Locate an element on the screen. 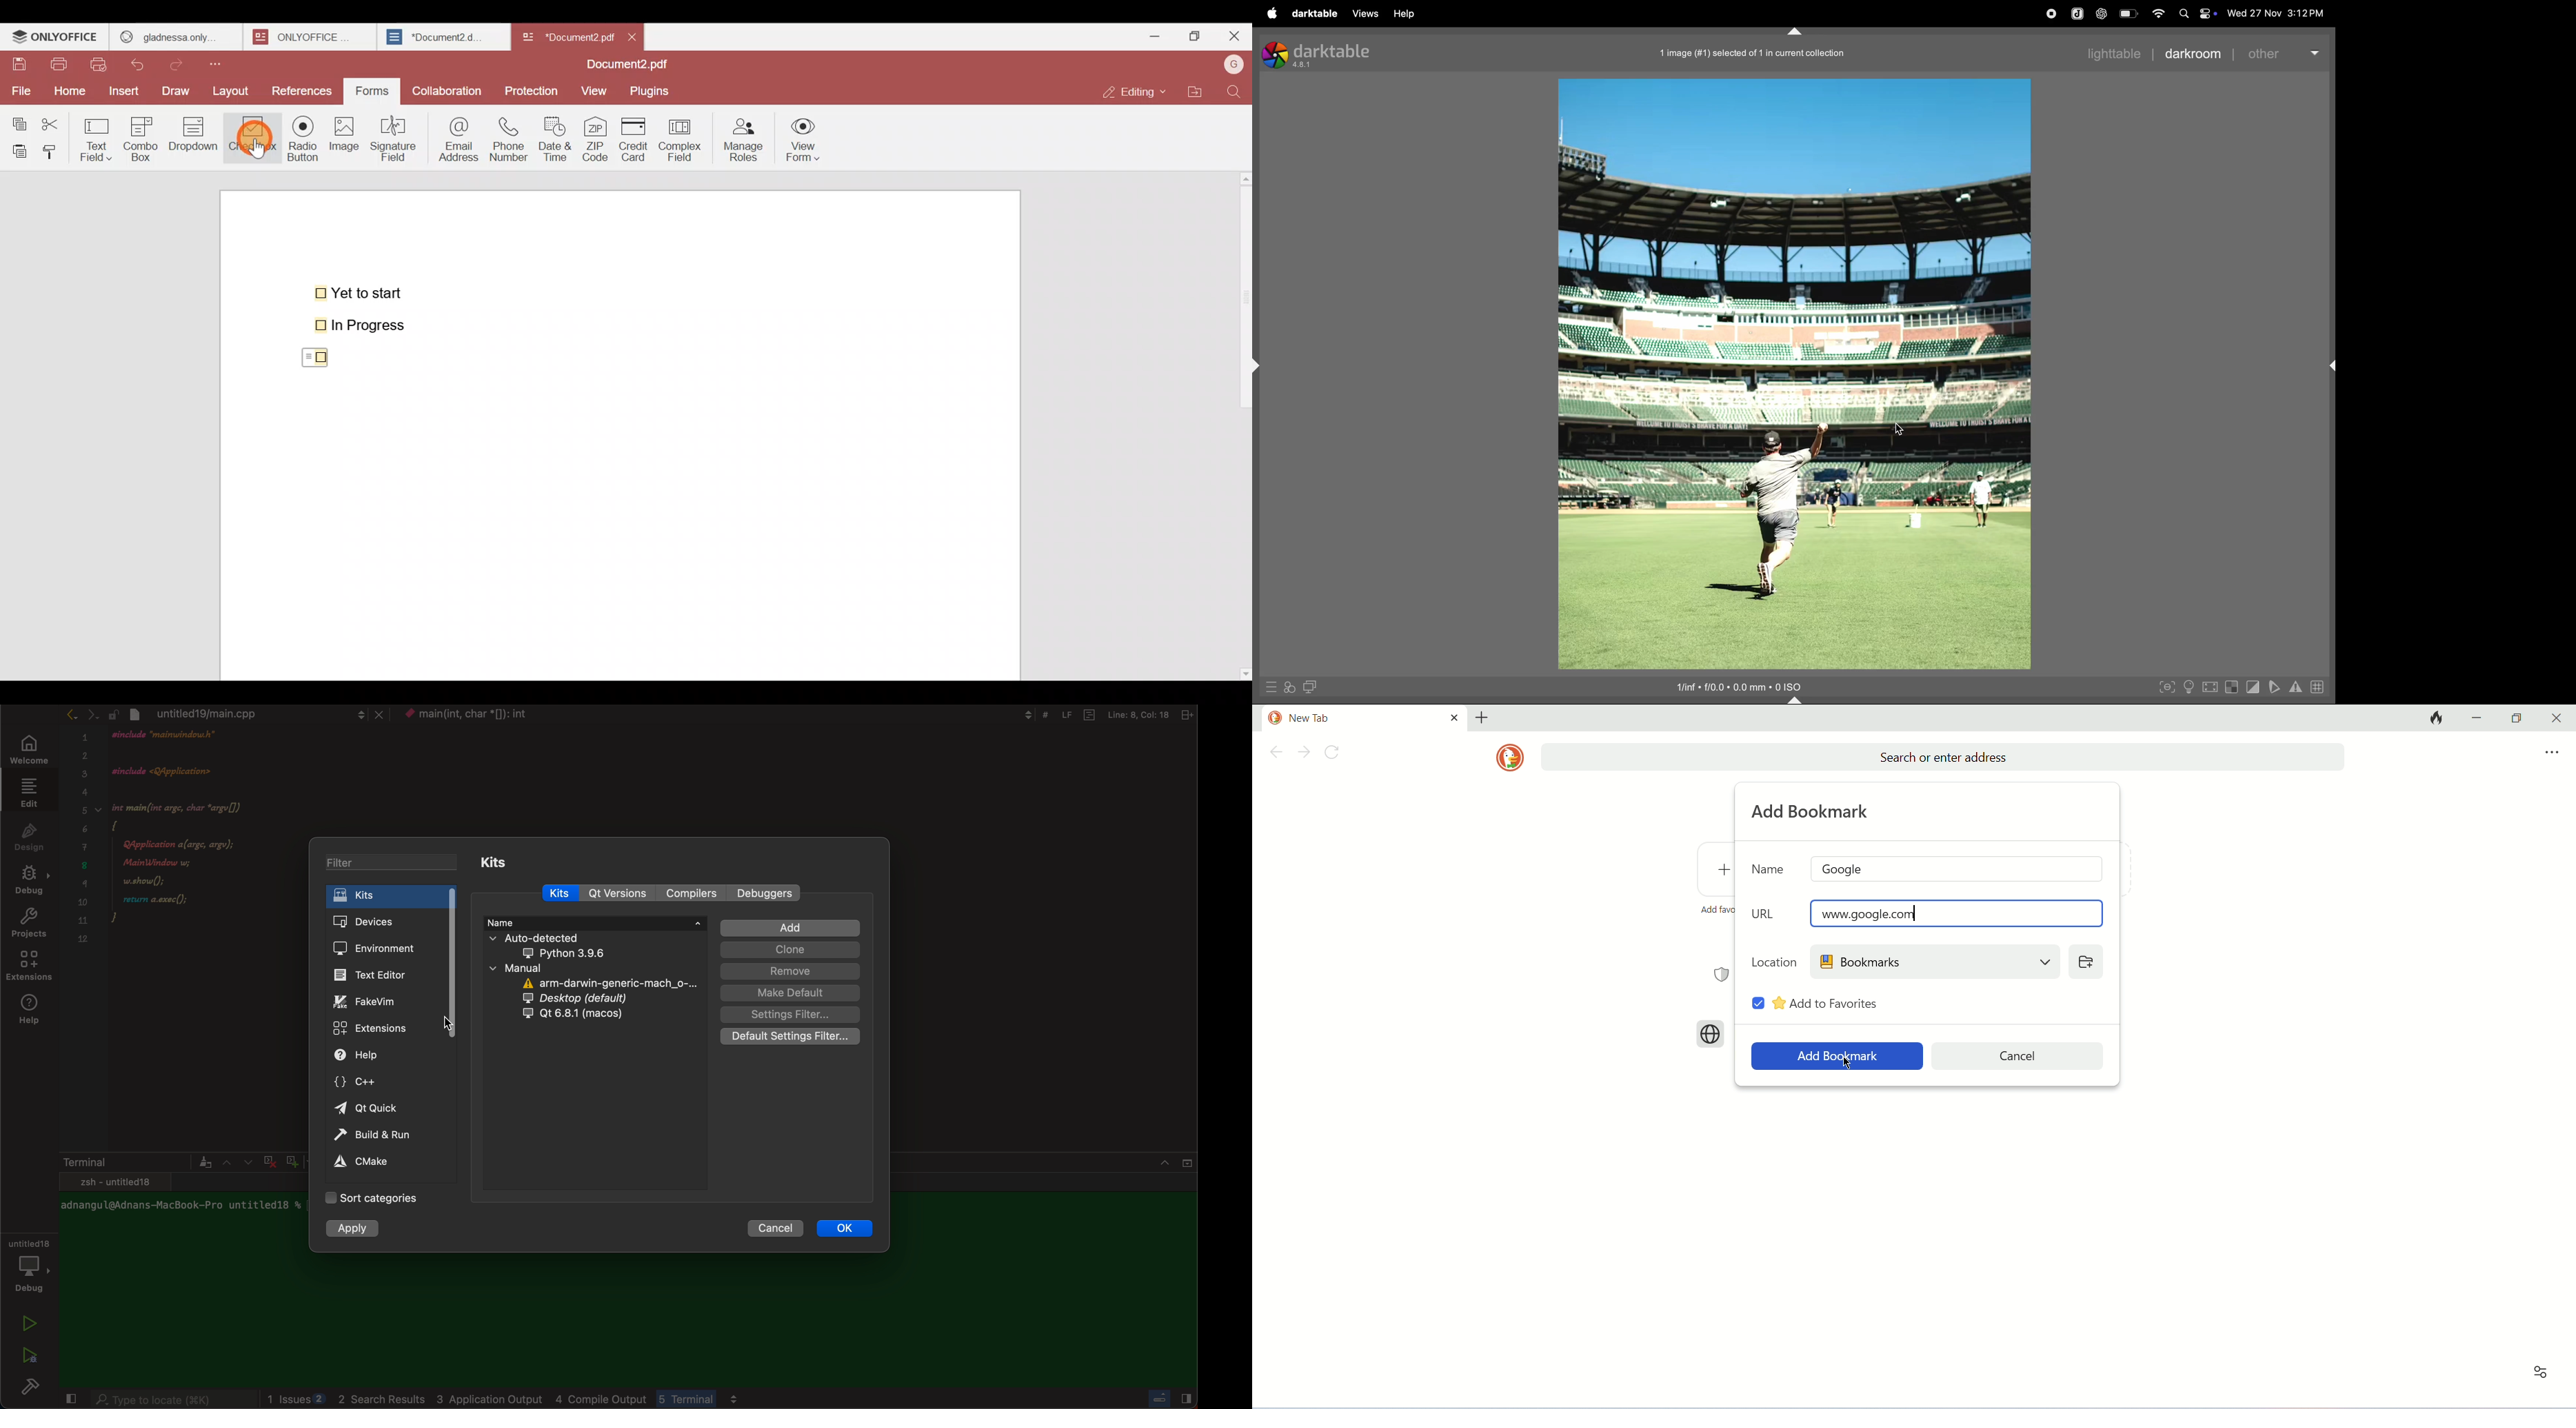 This screenshot has height=1428, width=2576. build and run is located at coordinates (383, 1135).